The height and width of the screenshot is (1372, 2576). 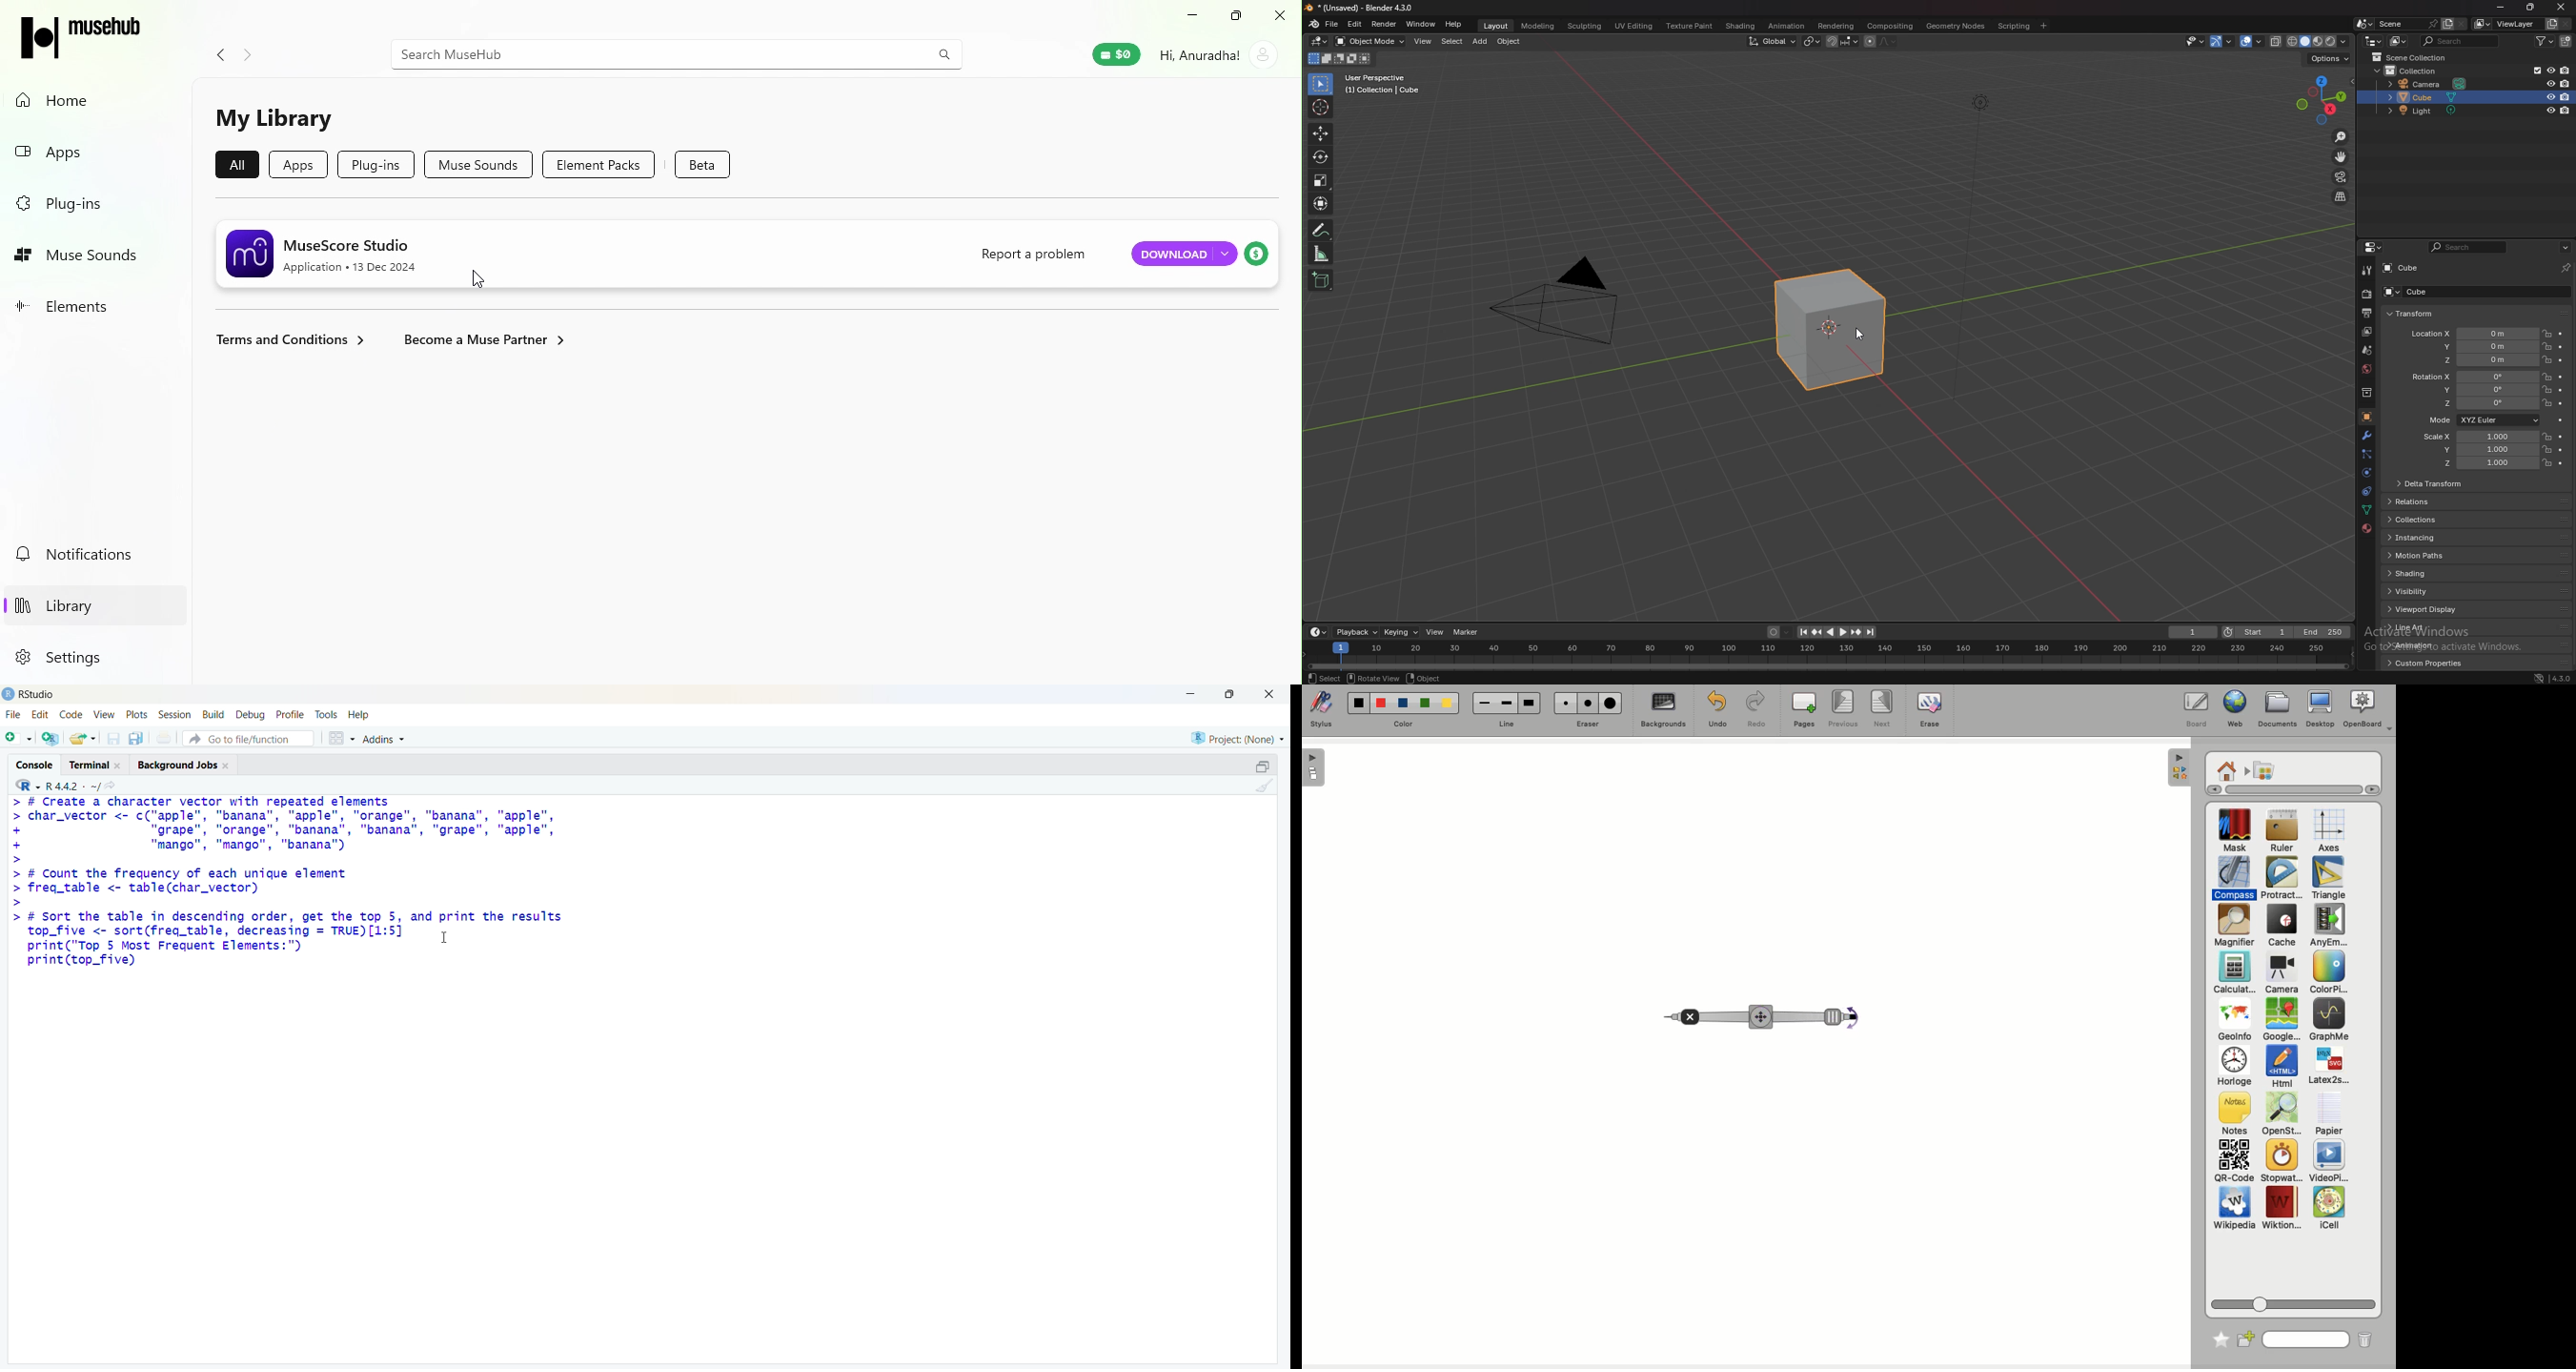 What do you see at coordinates (1270, 695) in the screenshot?
I see `Close` at bounding box center [1270, 695].